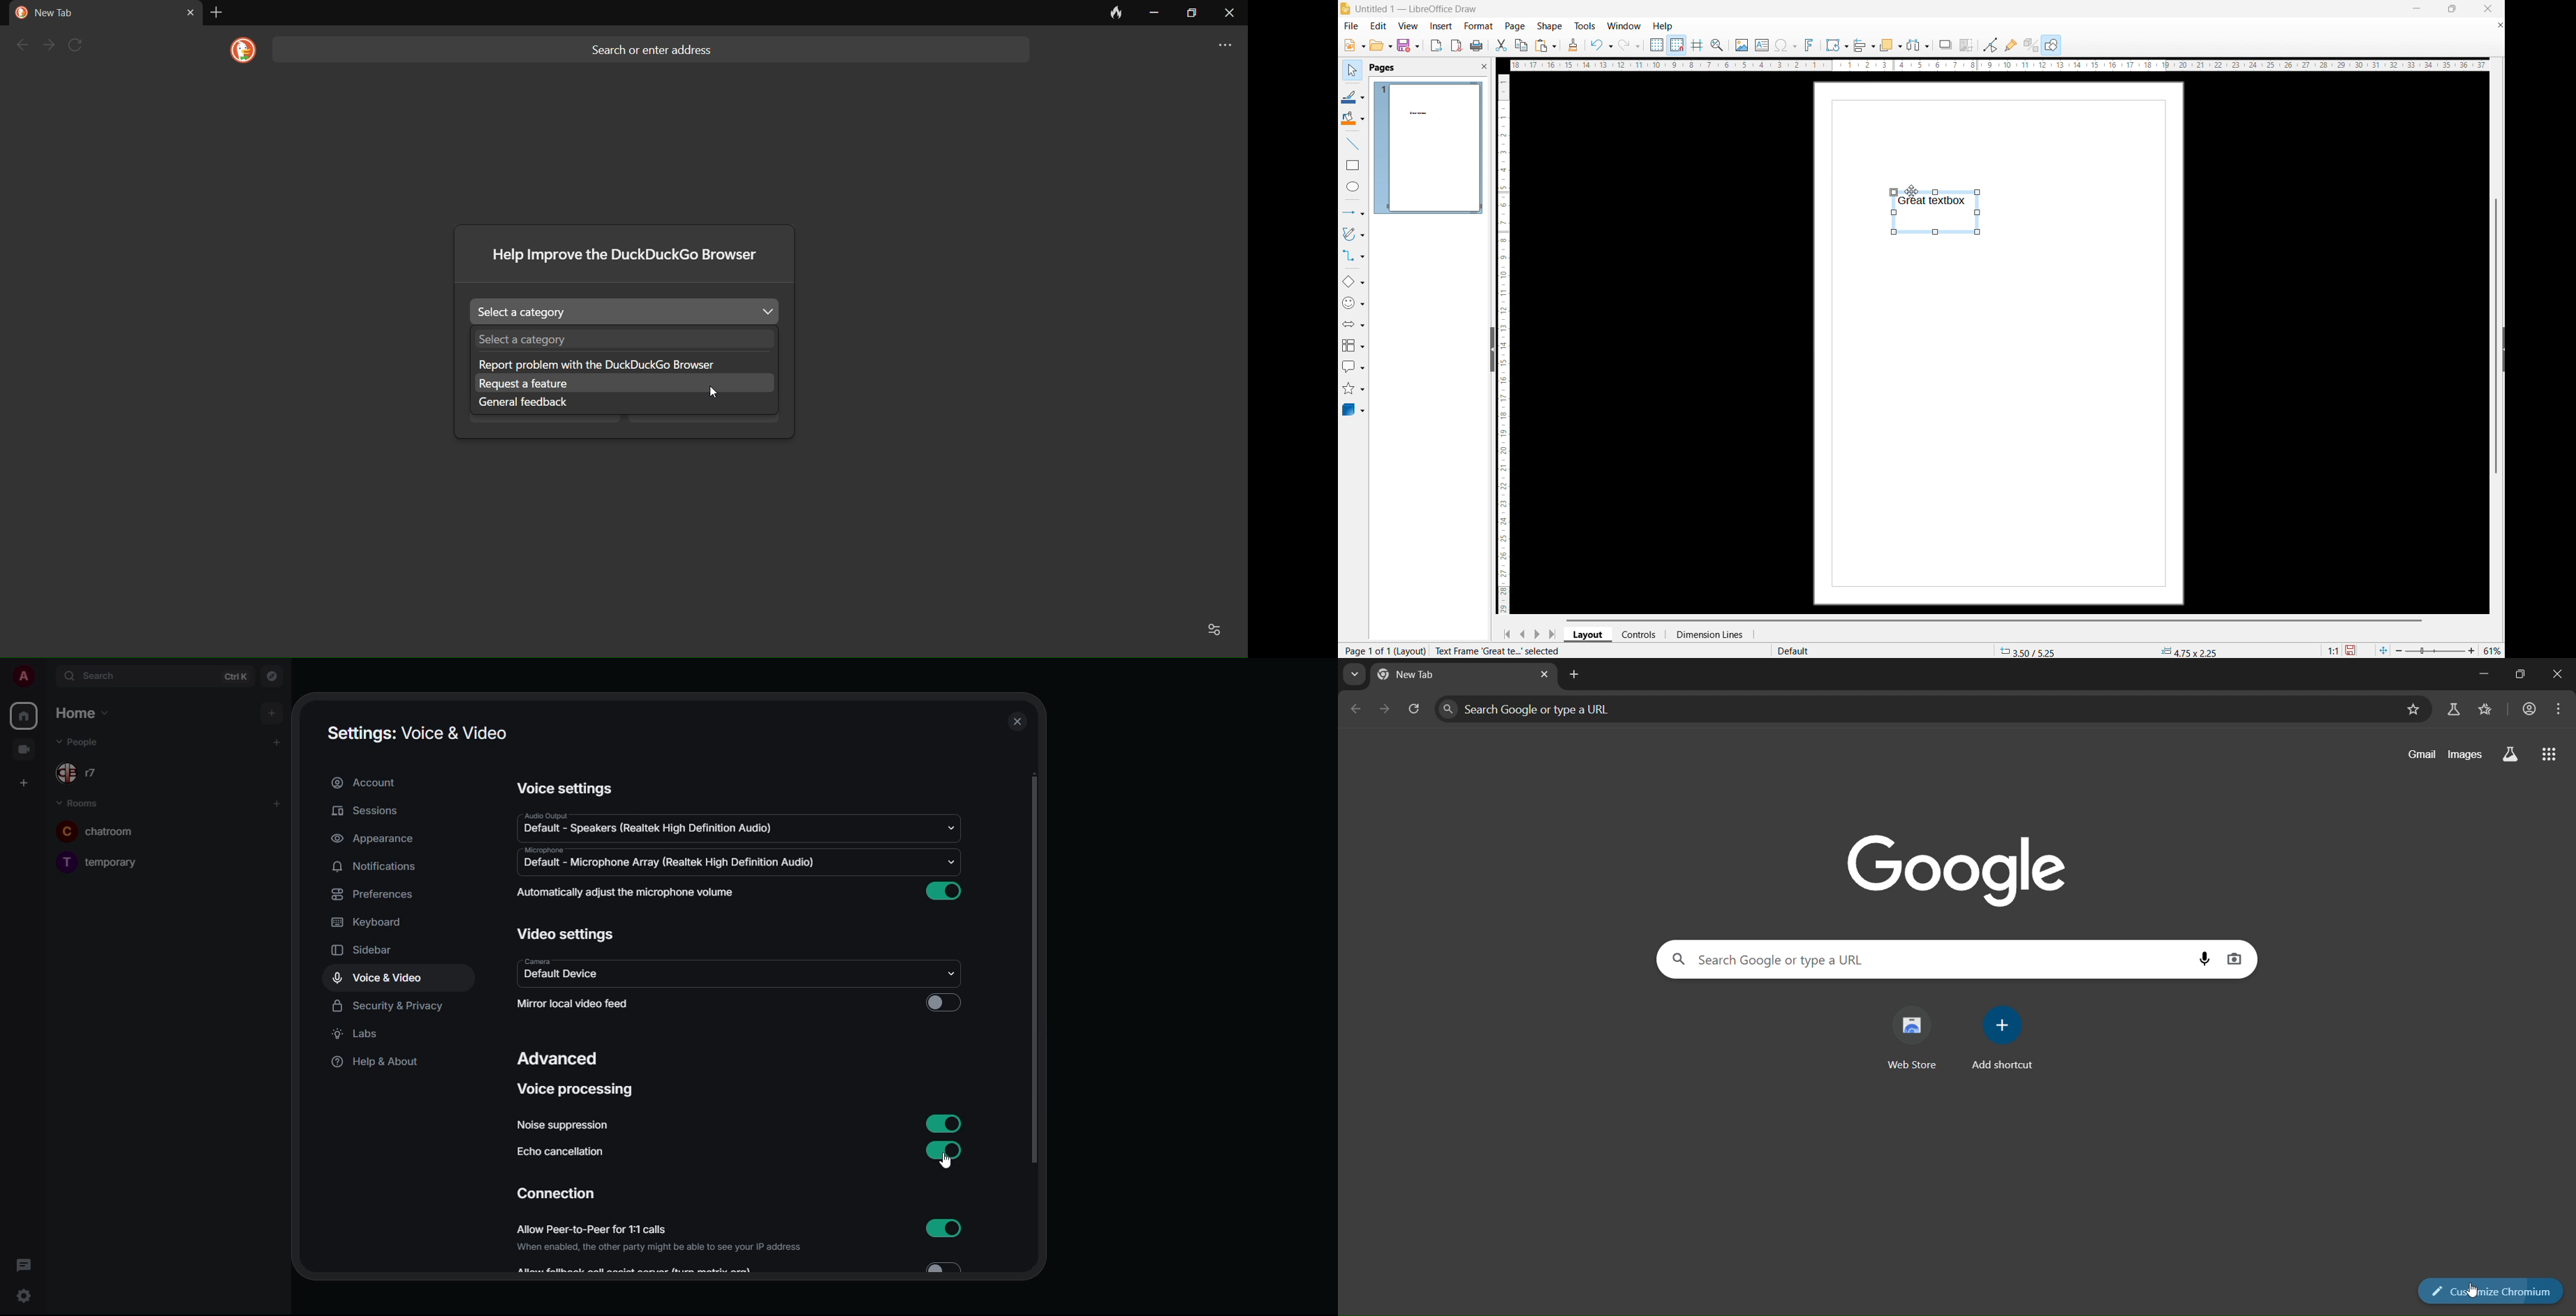  I want to click on format, so click(1477, 26).